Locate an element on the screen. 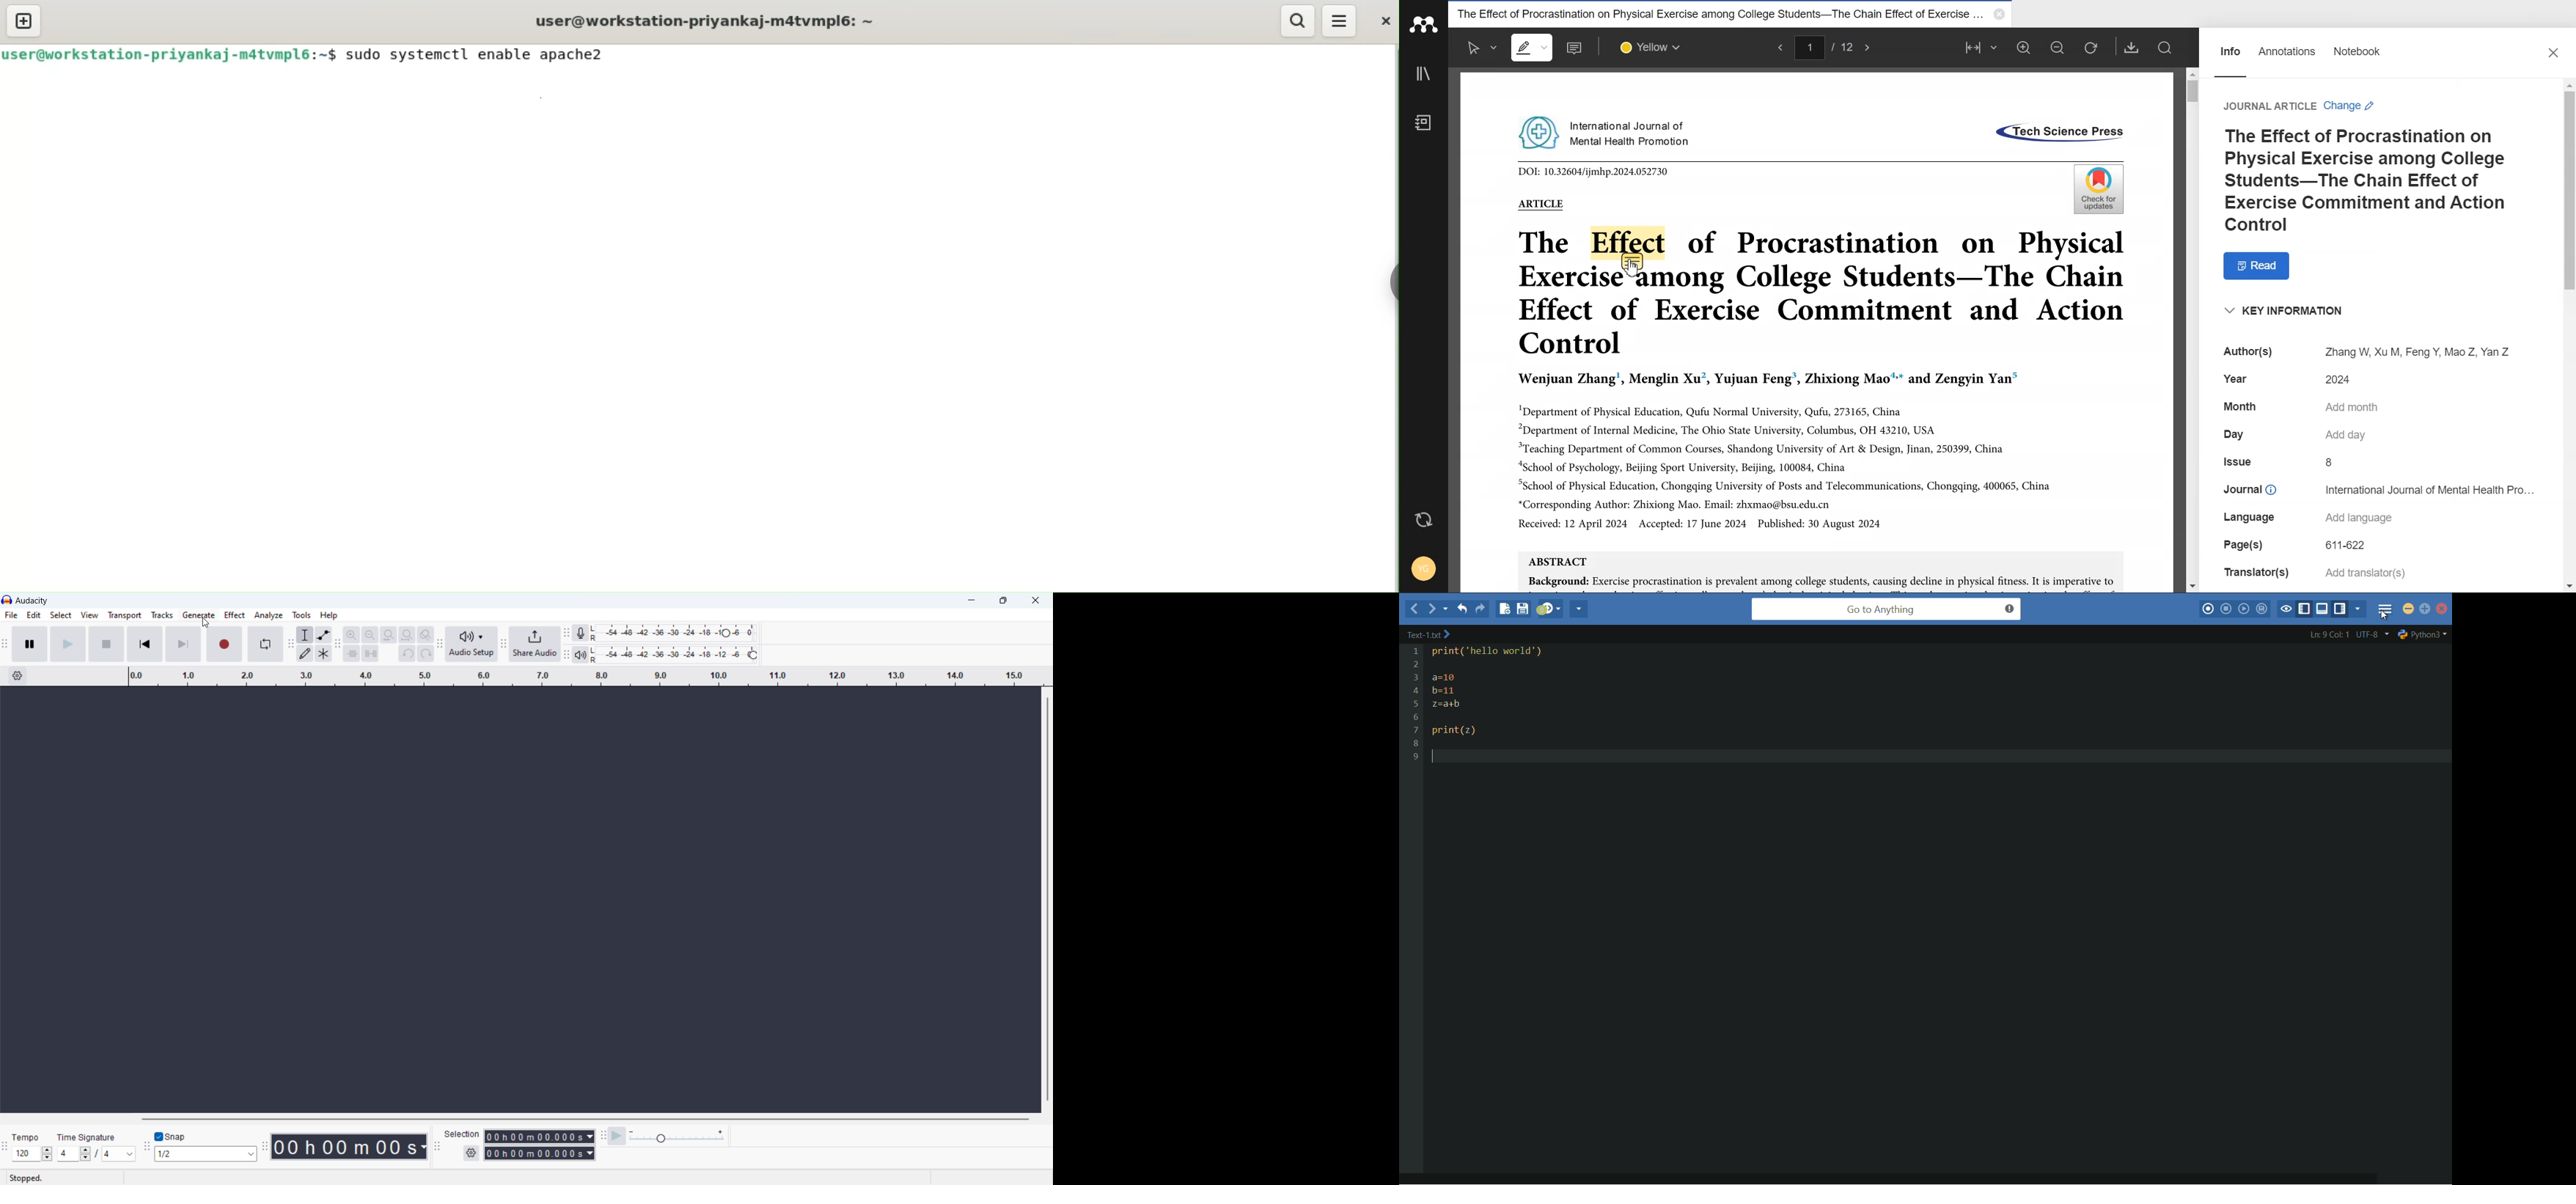  Previous is located at coordinates (1778, 47).